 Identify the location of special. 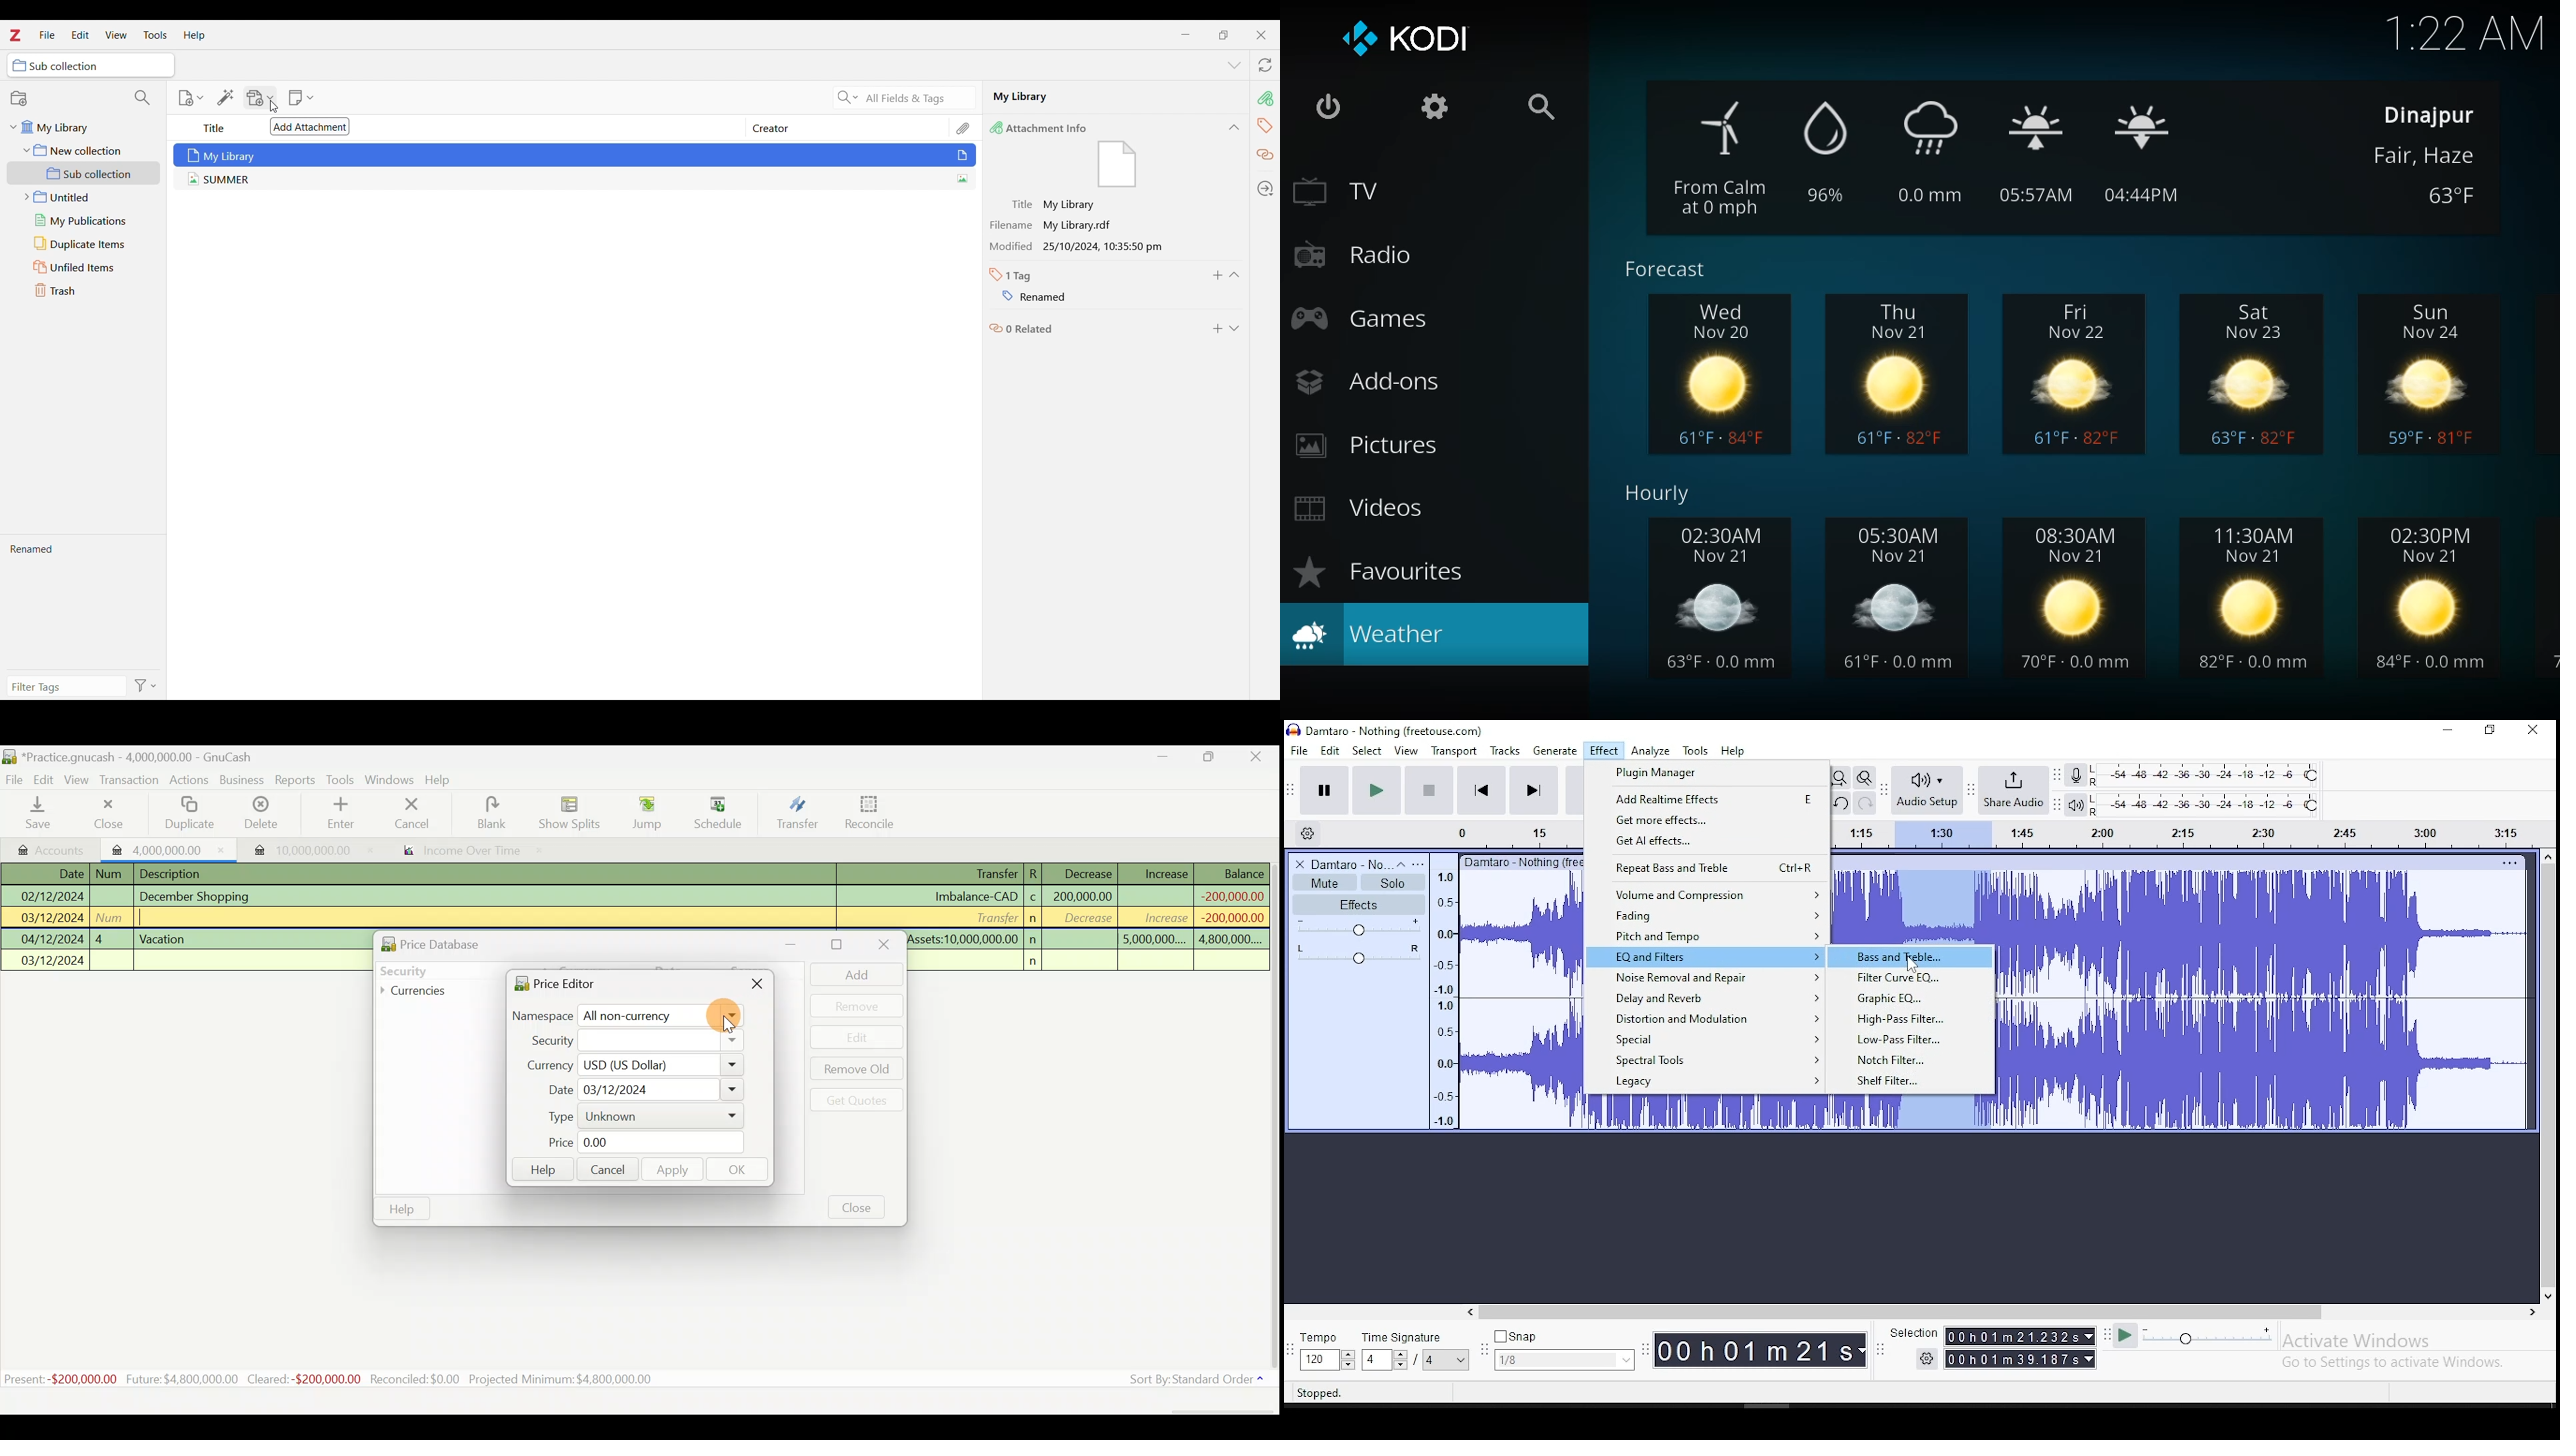
(1706, 1040).